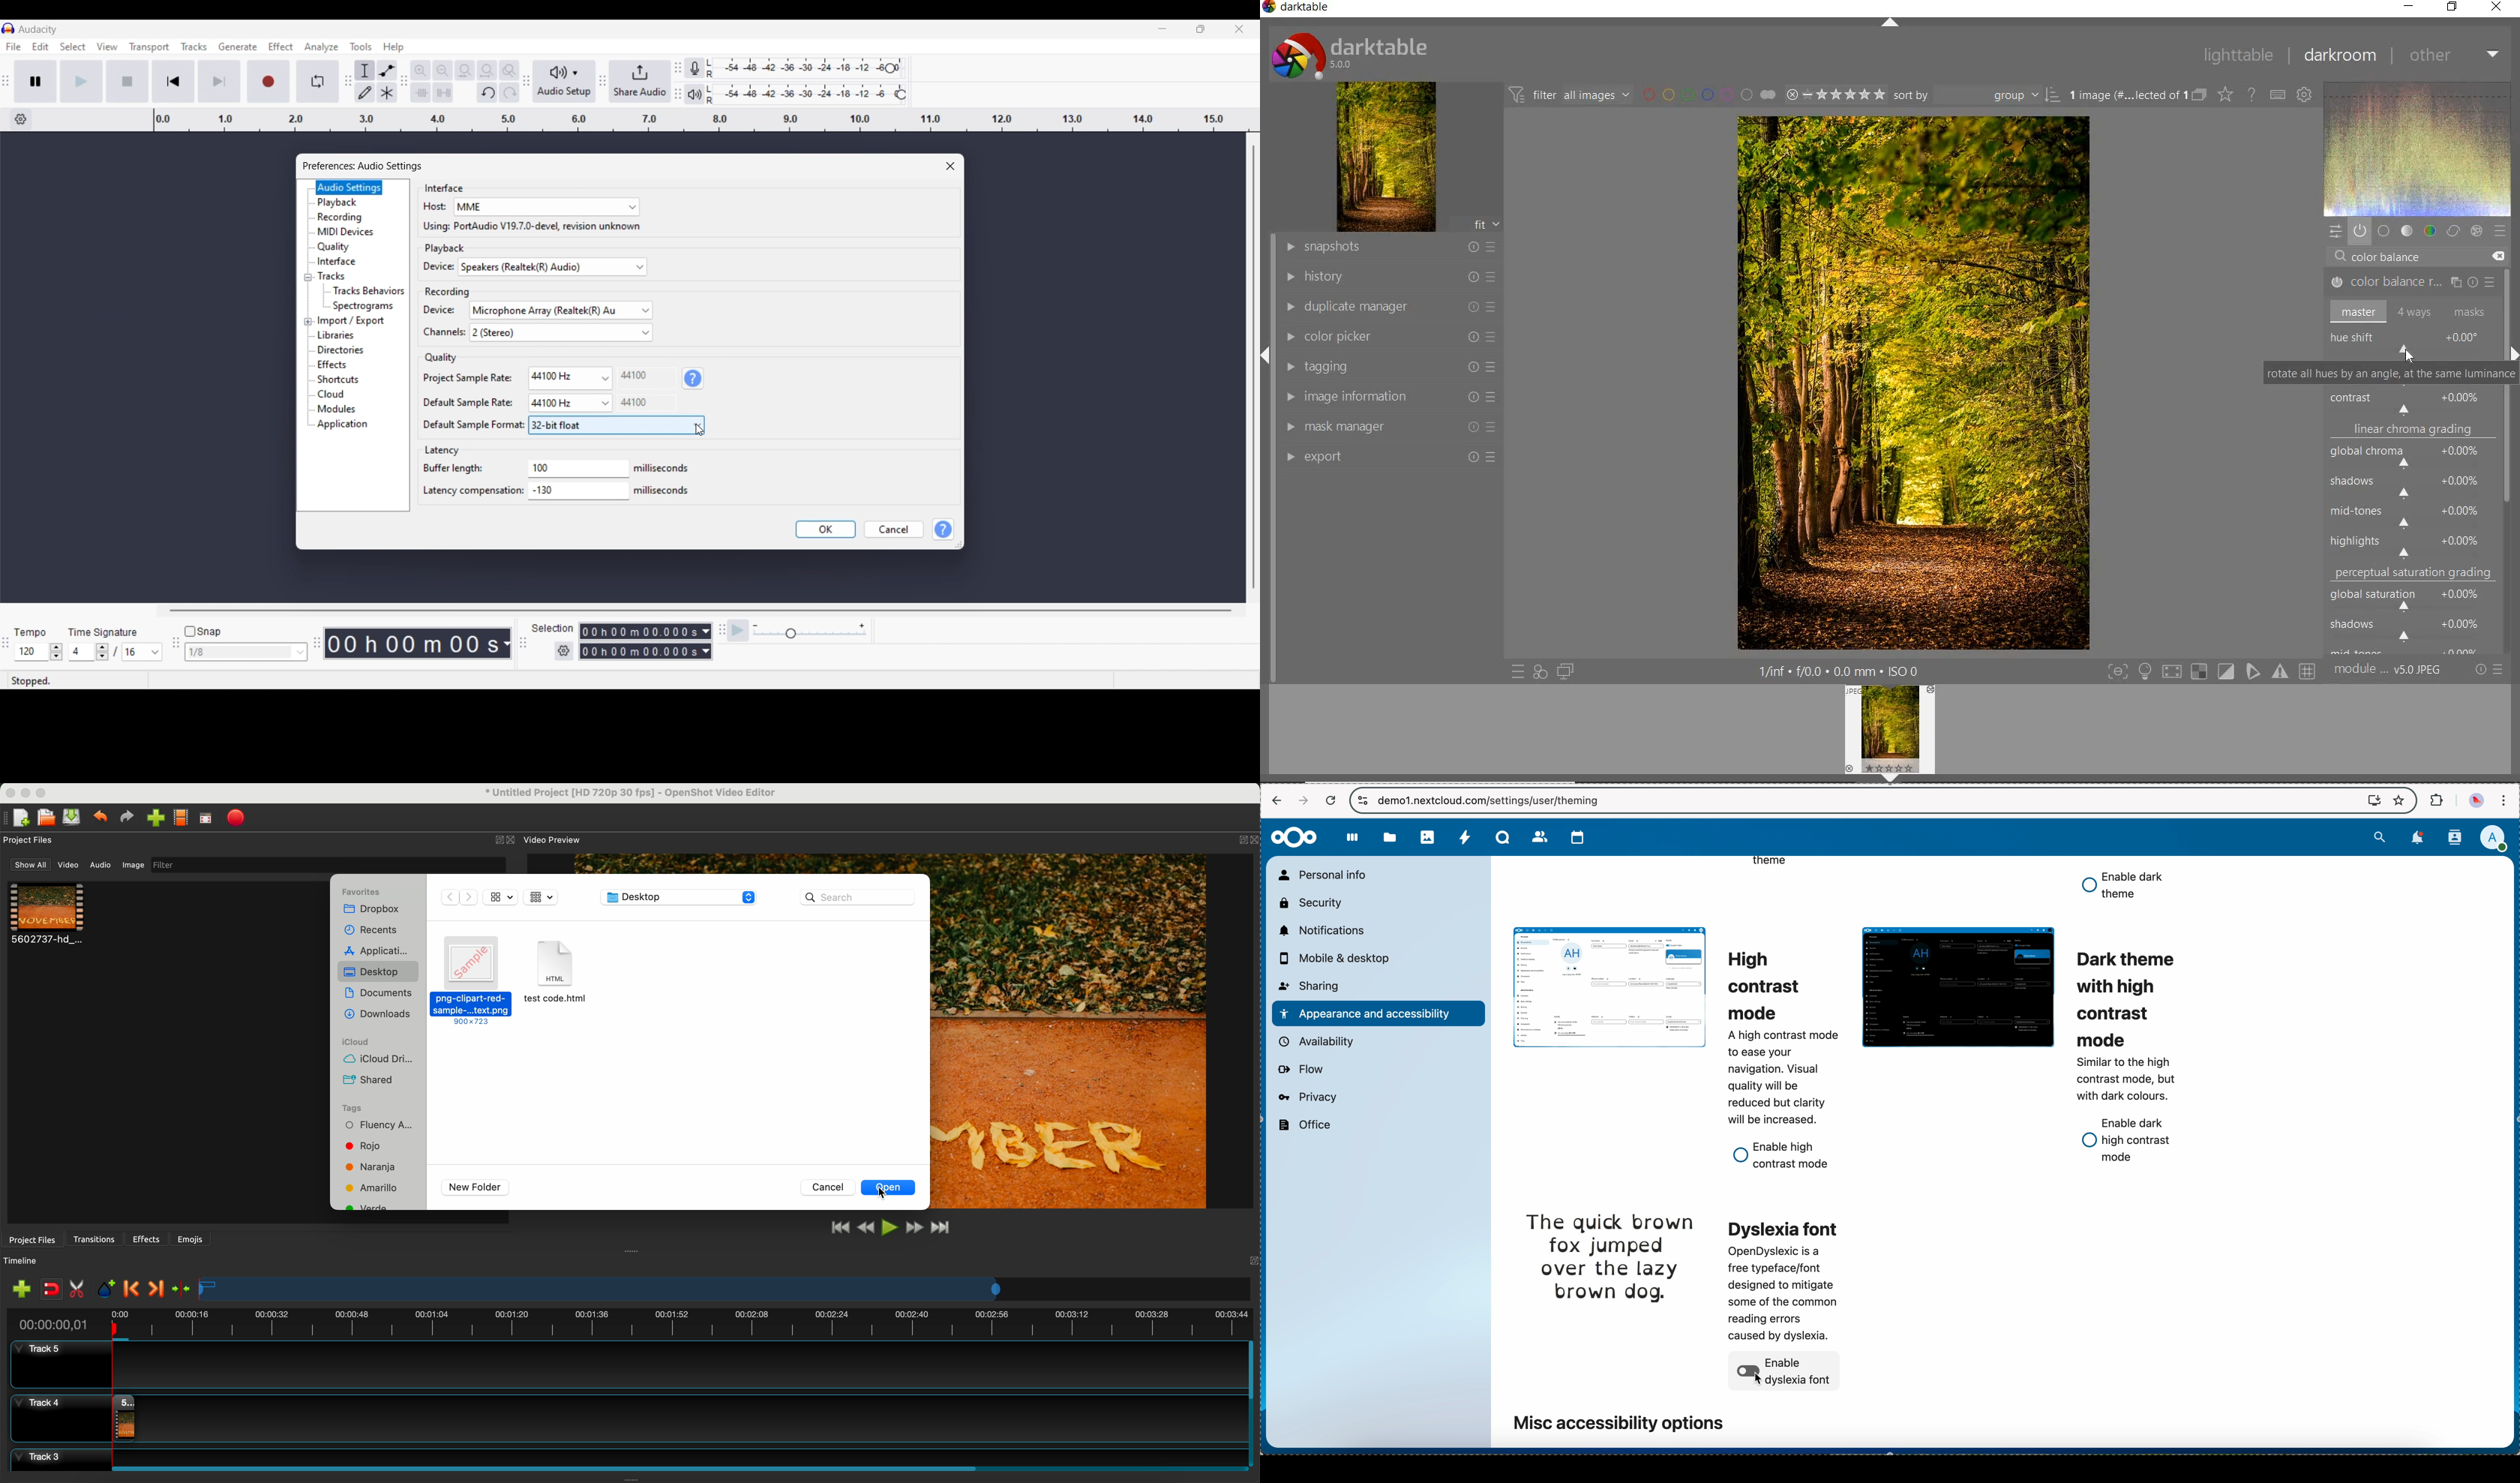  I want to click on sharing, so click(1311, 986).